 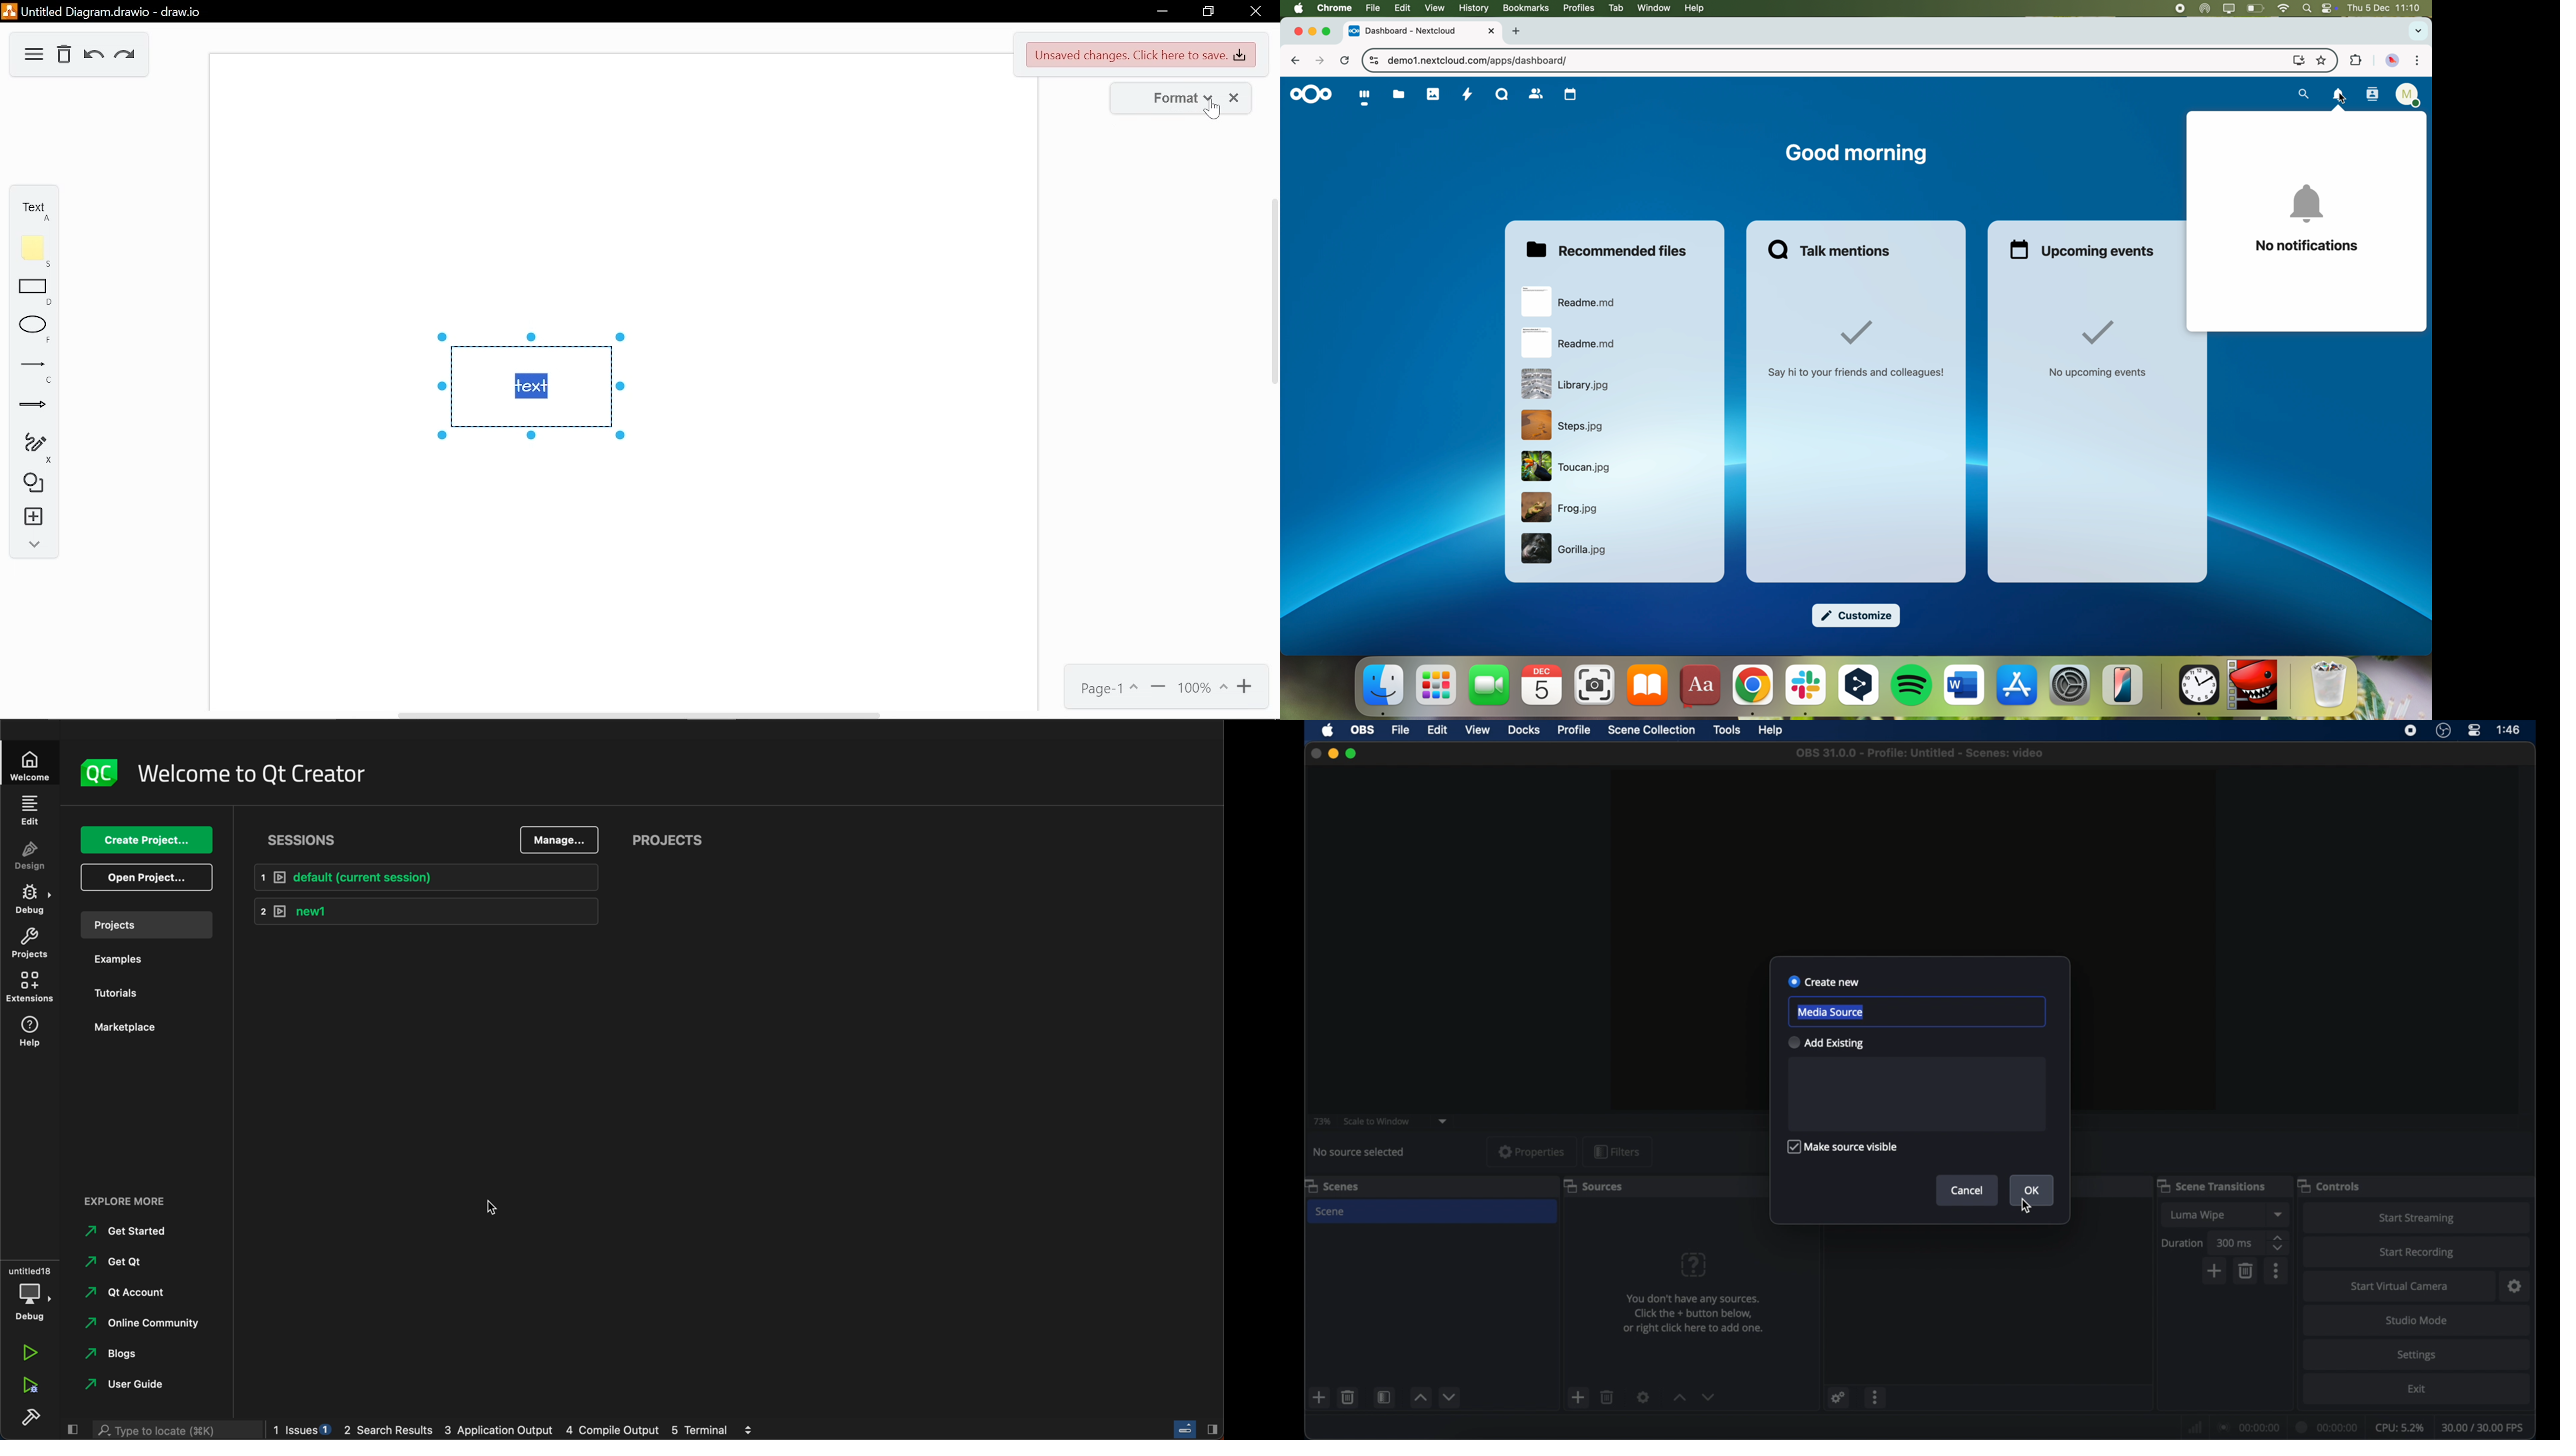 I want to click on dictonary, so click(x=1699, y=688).